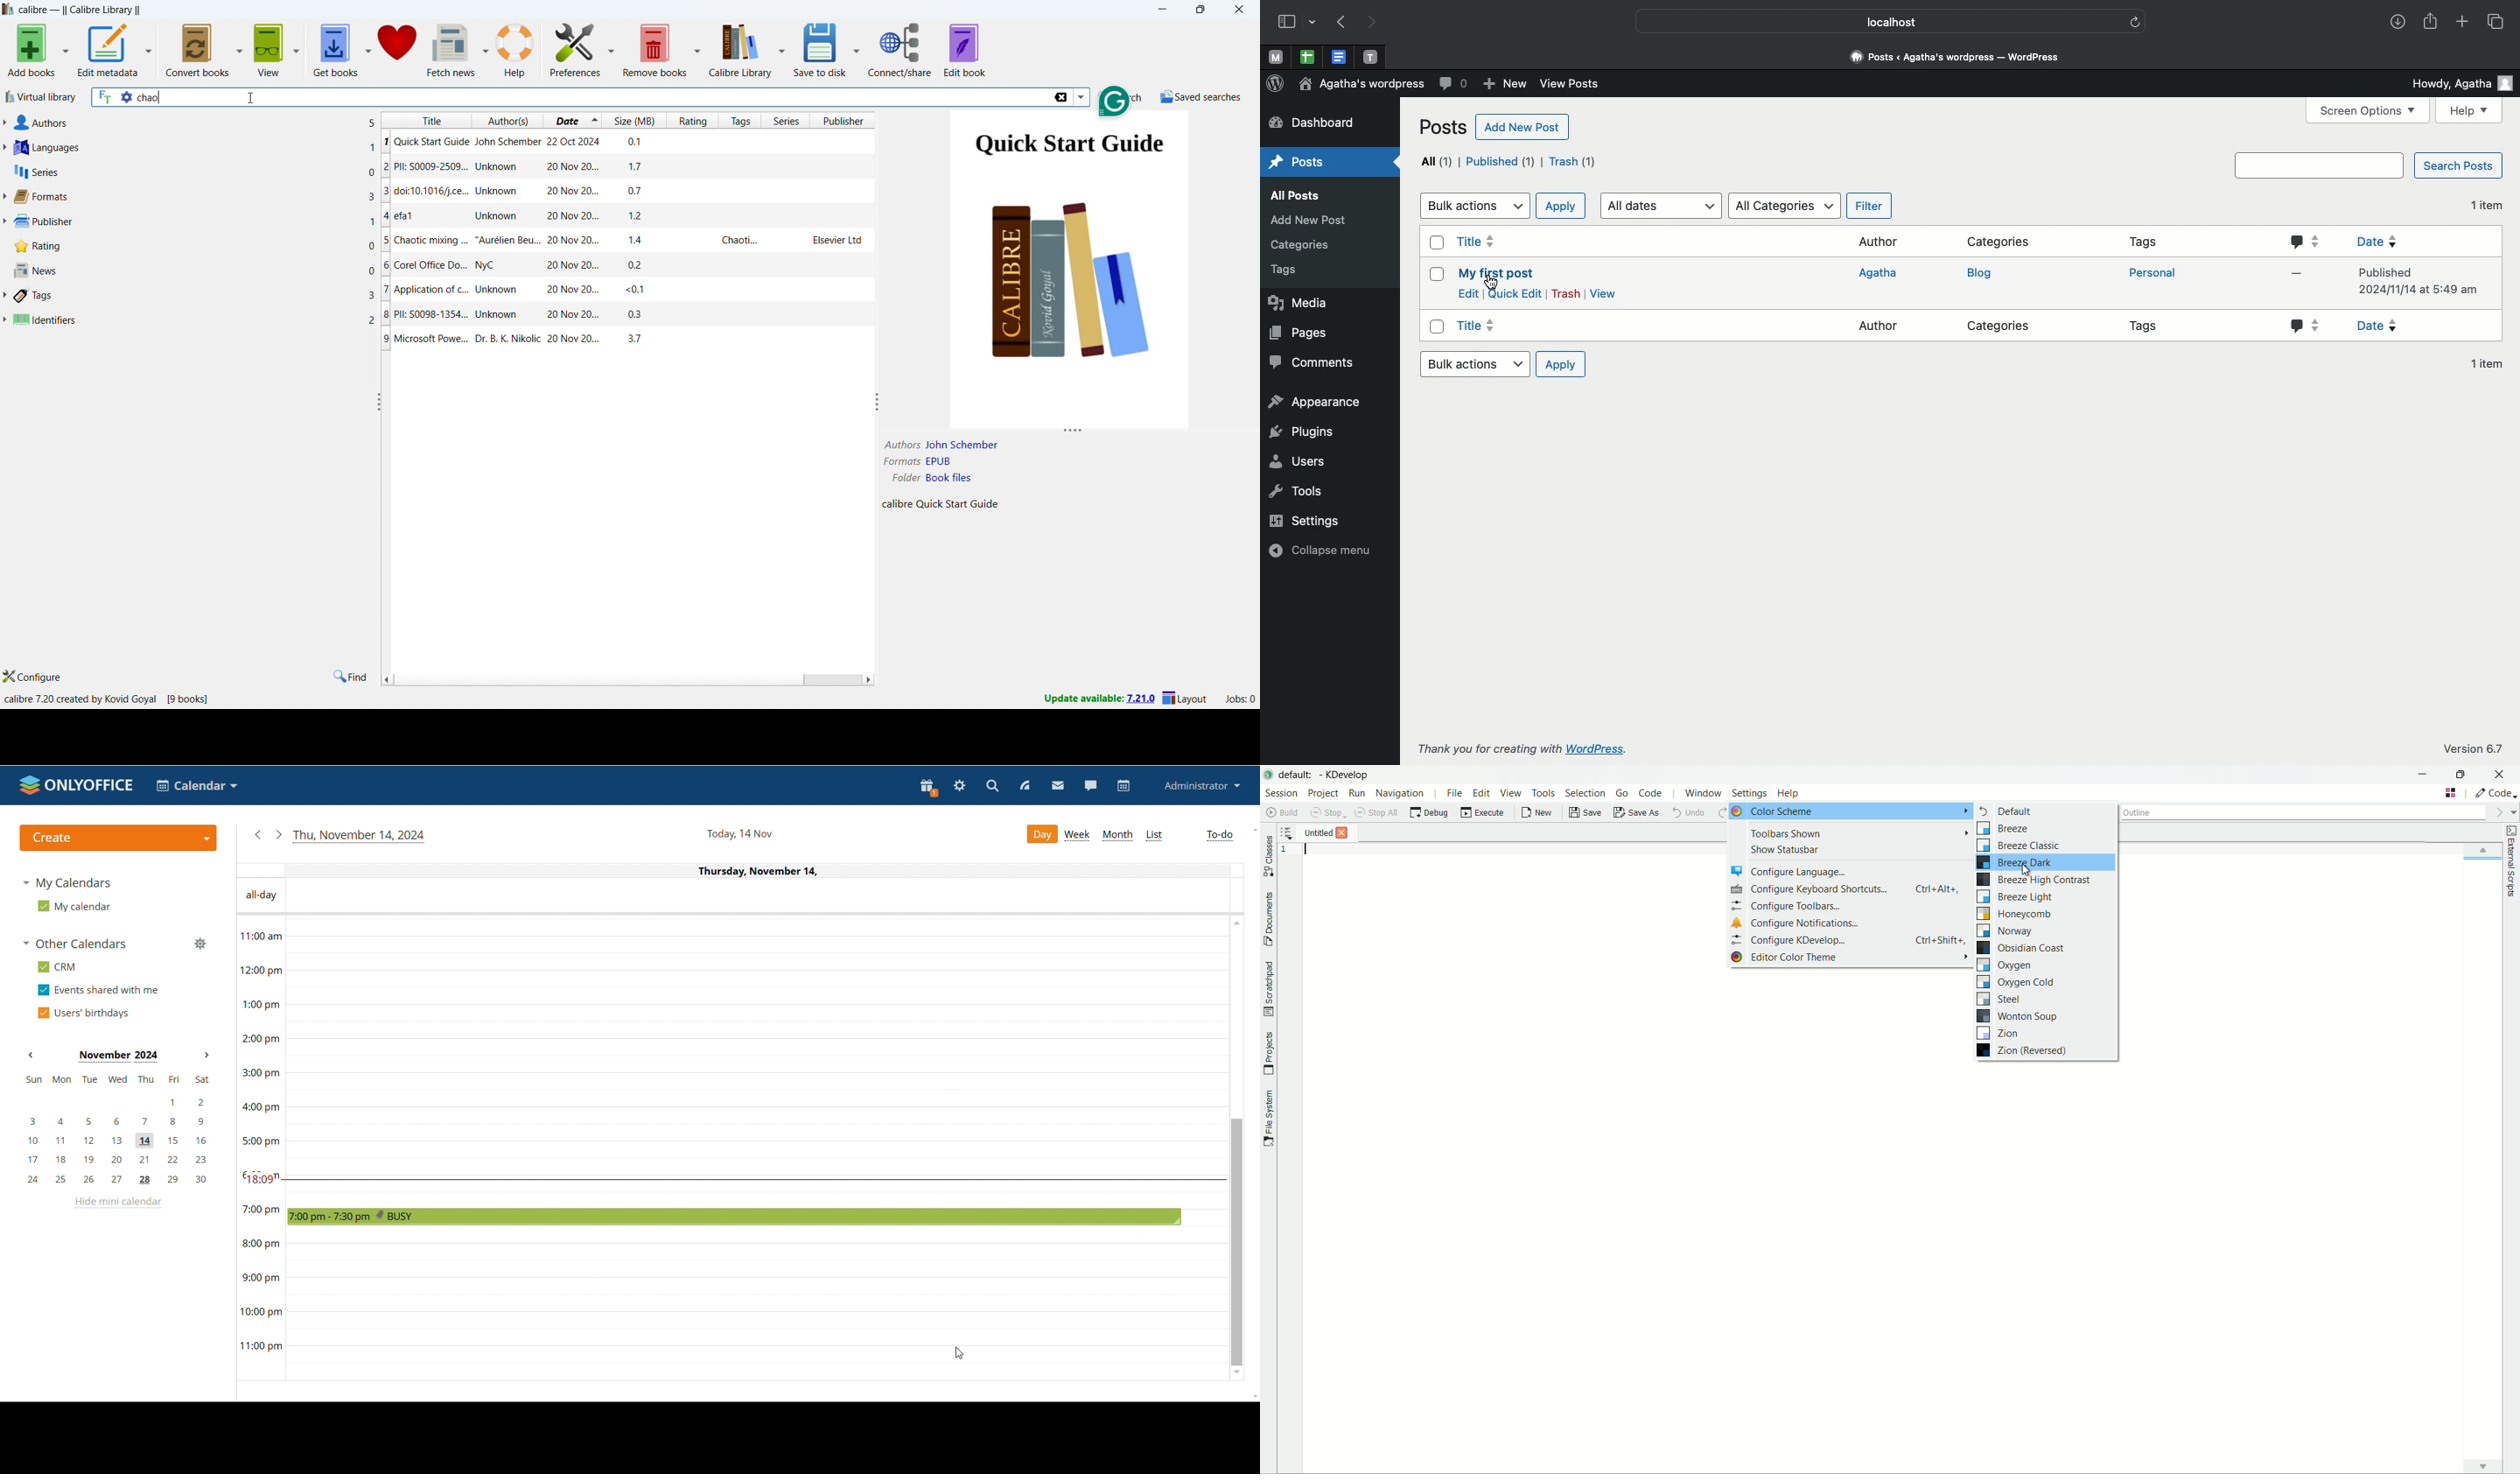 The image size is (2520, 1484). I want to click on title, so click(80, 9).